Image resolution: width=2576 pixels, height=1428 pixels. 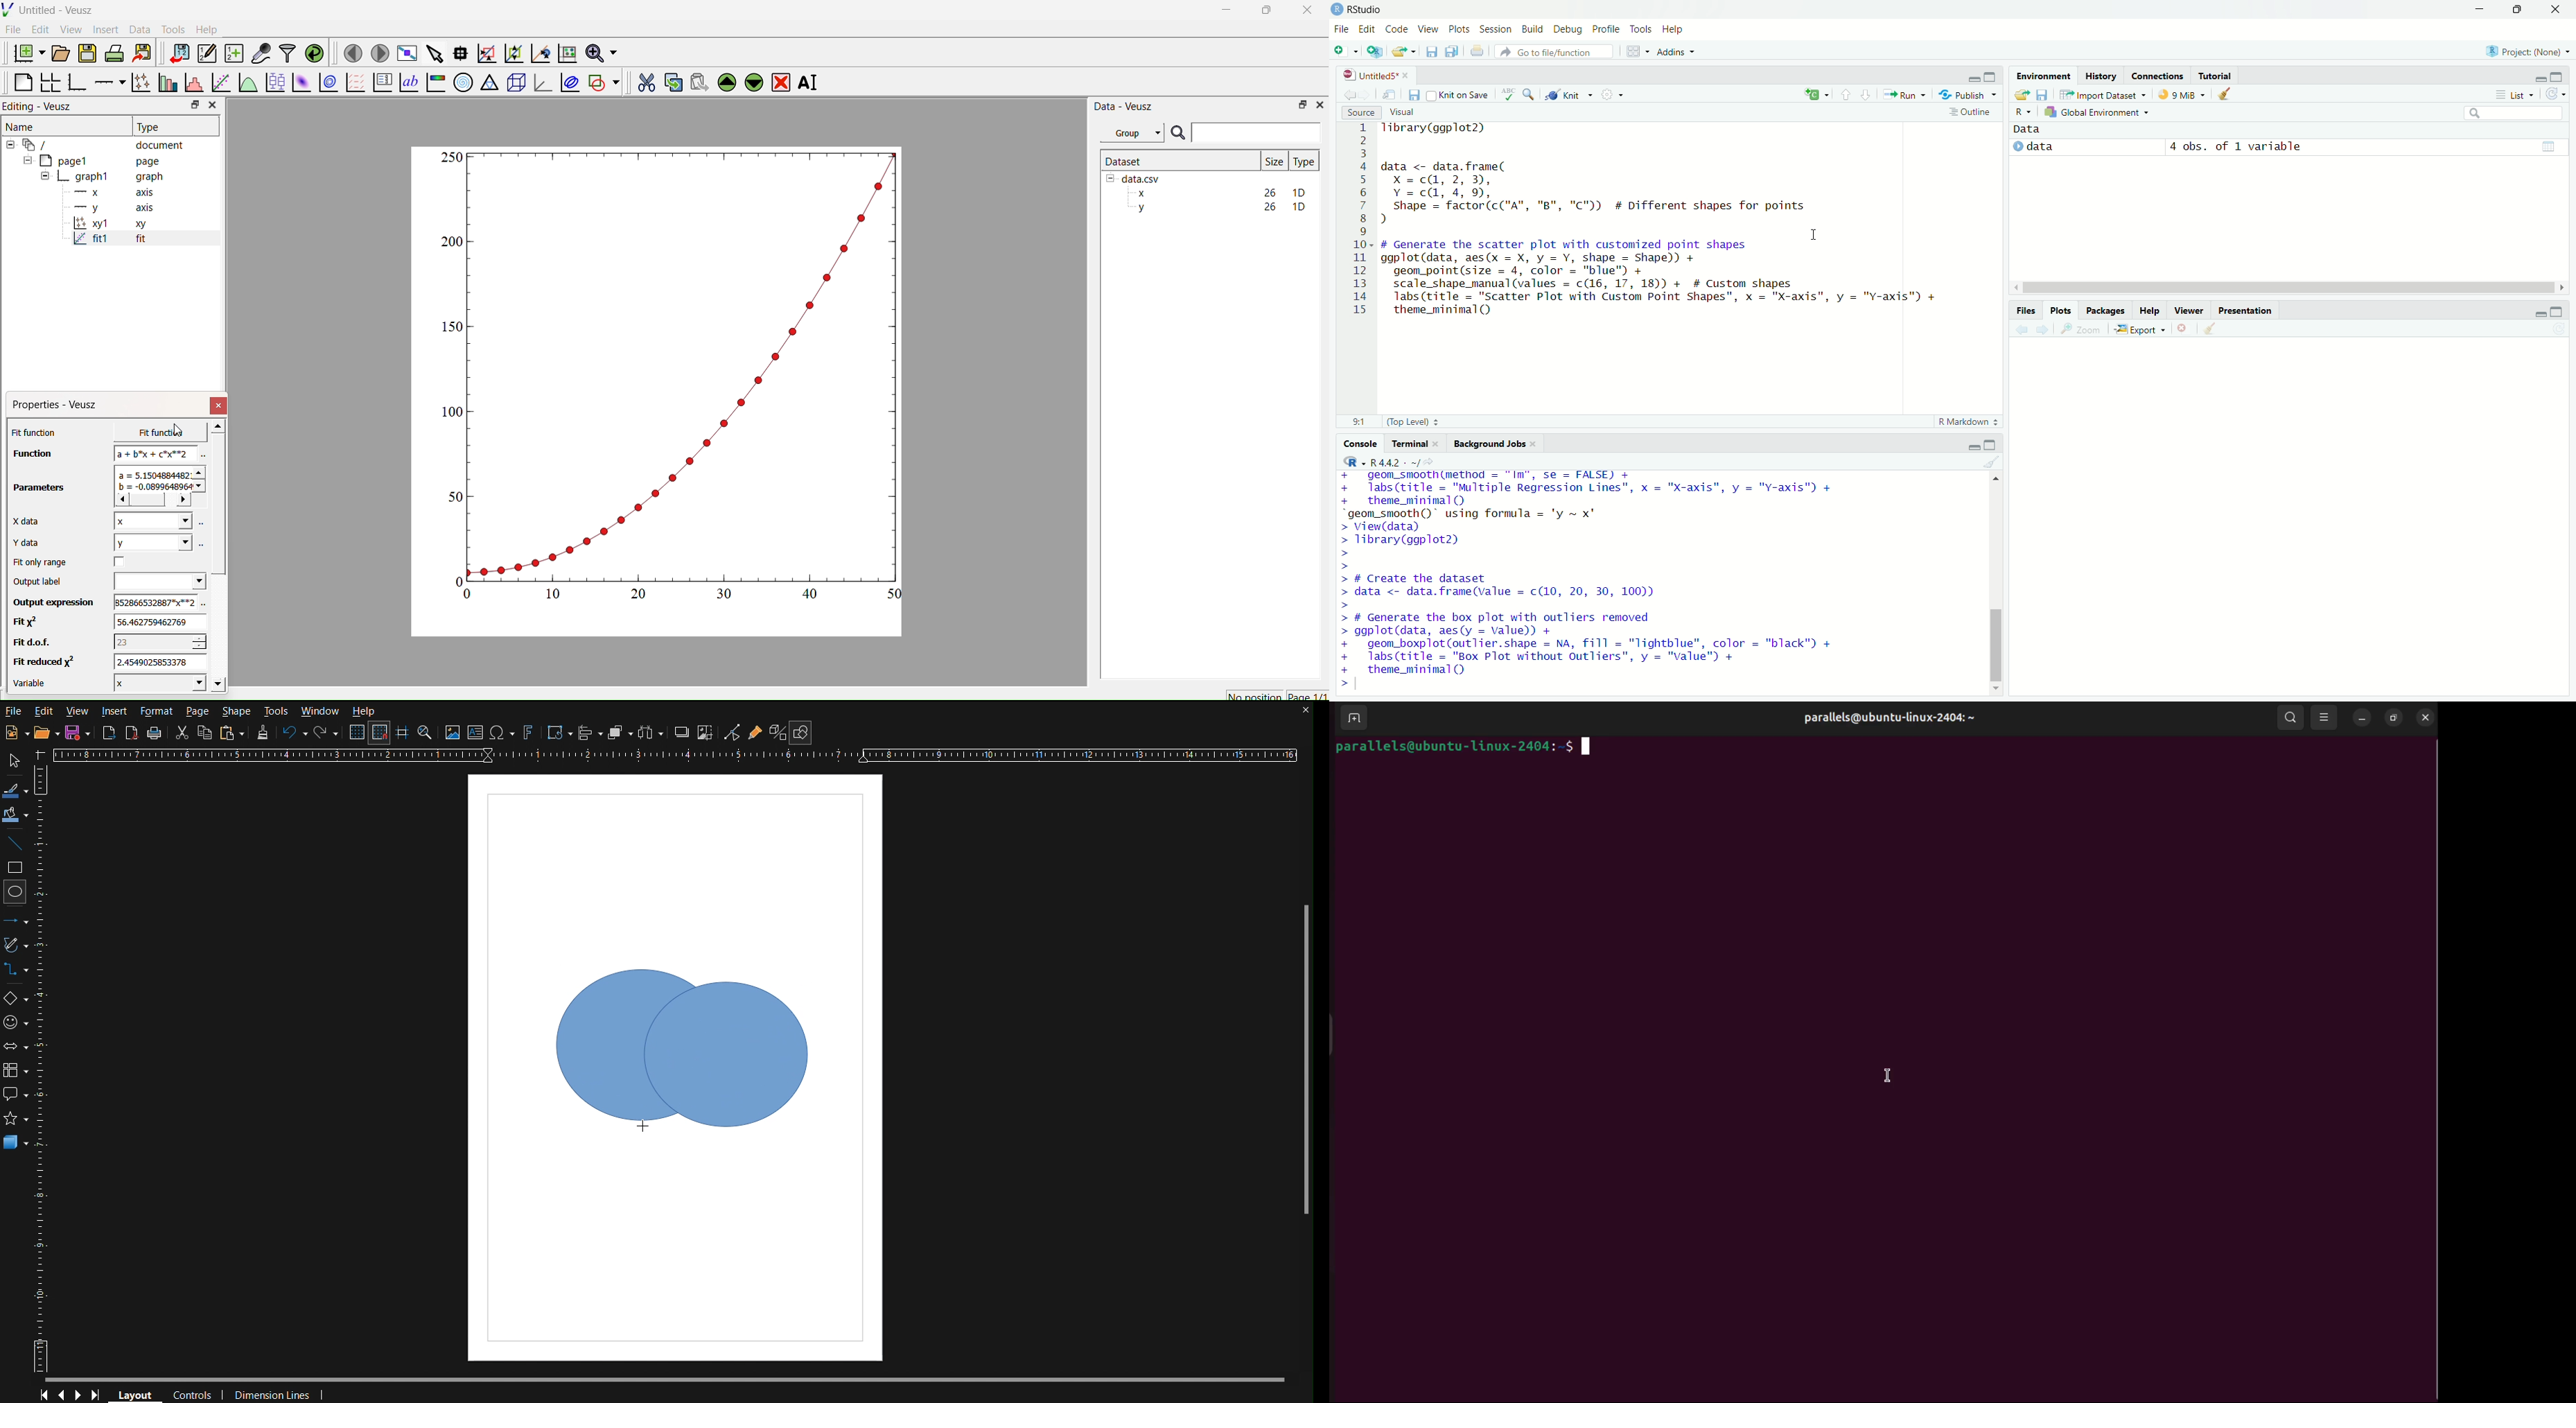 What do you see at coordinates (733, 734) in the screenshot?
I see `Toggle Point Edit Mode` at bounding box center [733, 734].